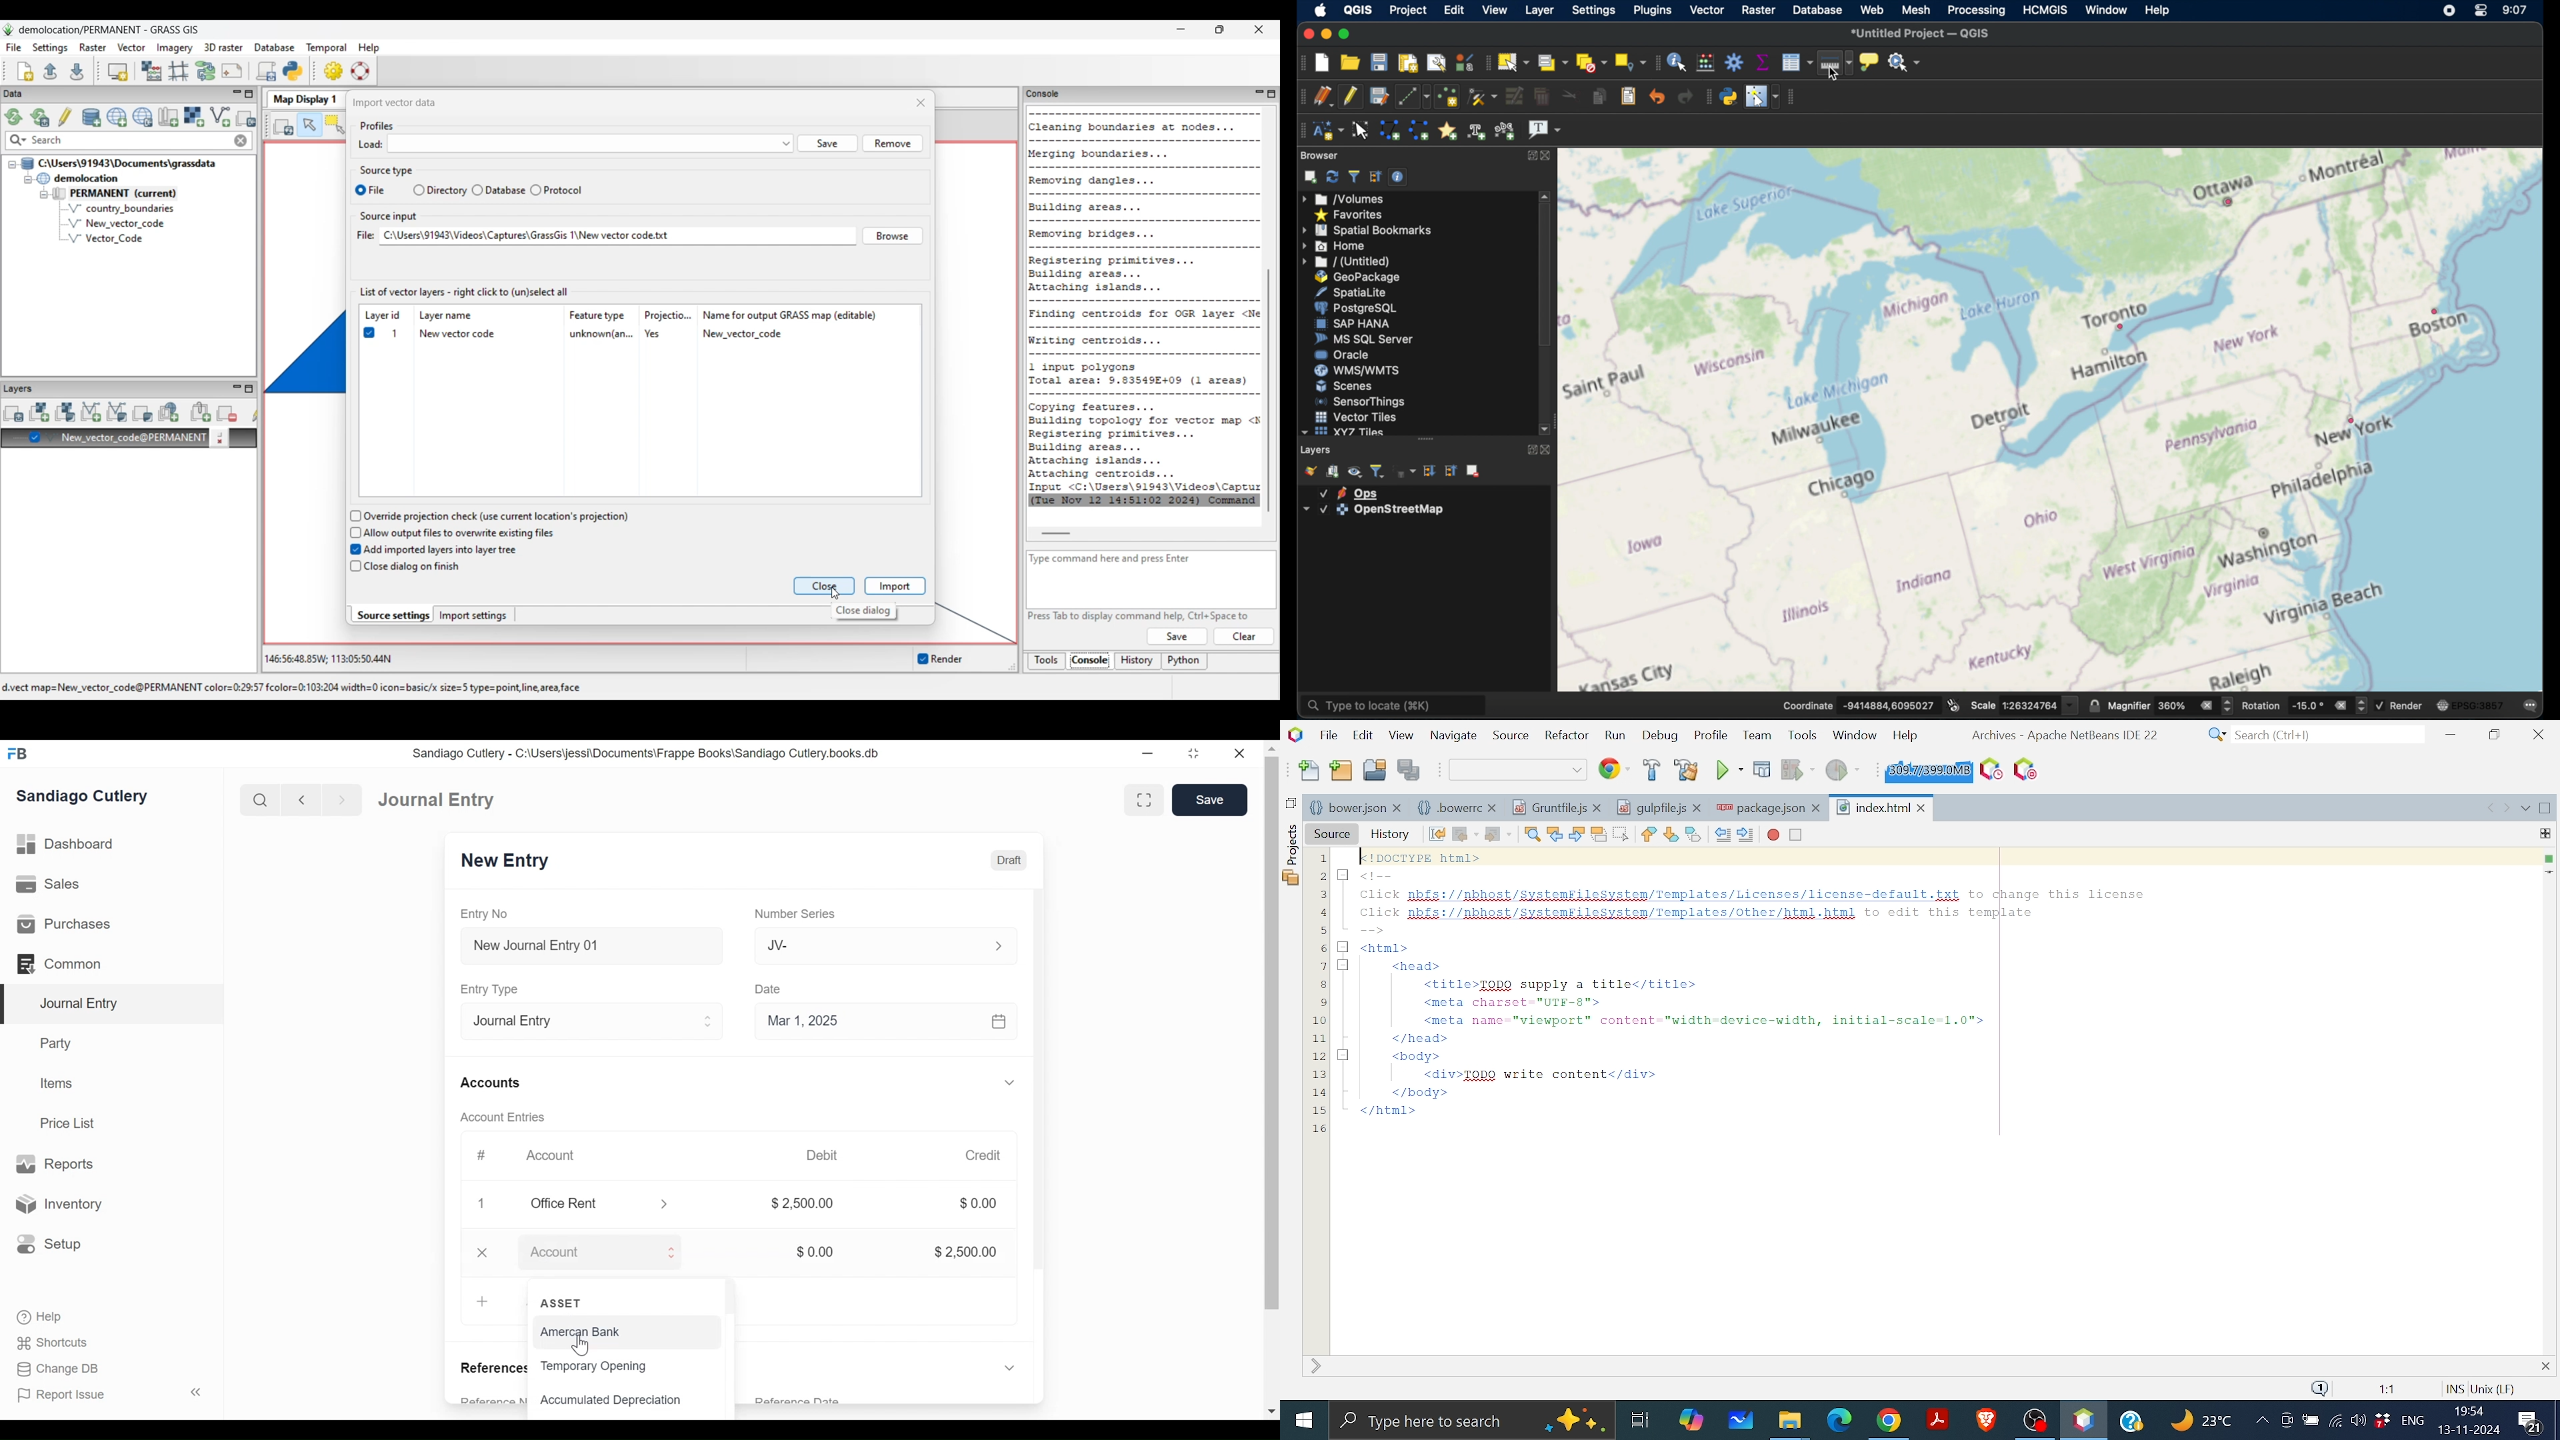 The height and width of the screenshot is (1456, 2576). I want to click on remove. layer group, so click(1474, 472).